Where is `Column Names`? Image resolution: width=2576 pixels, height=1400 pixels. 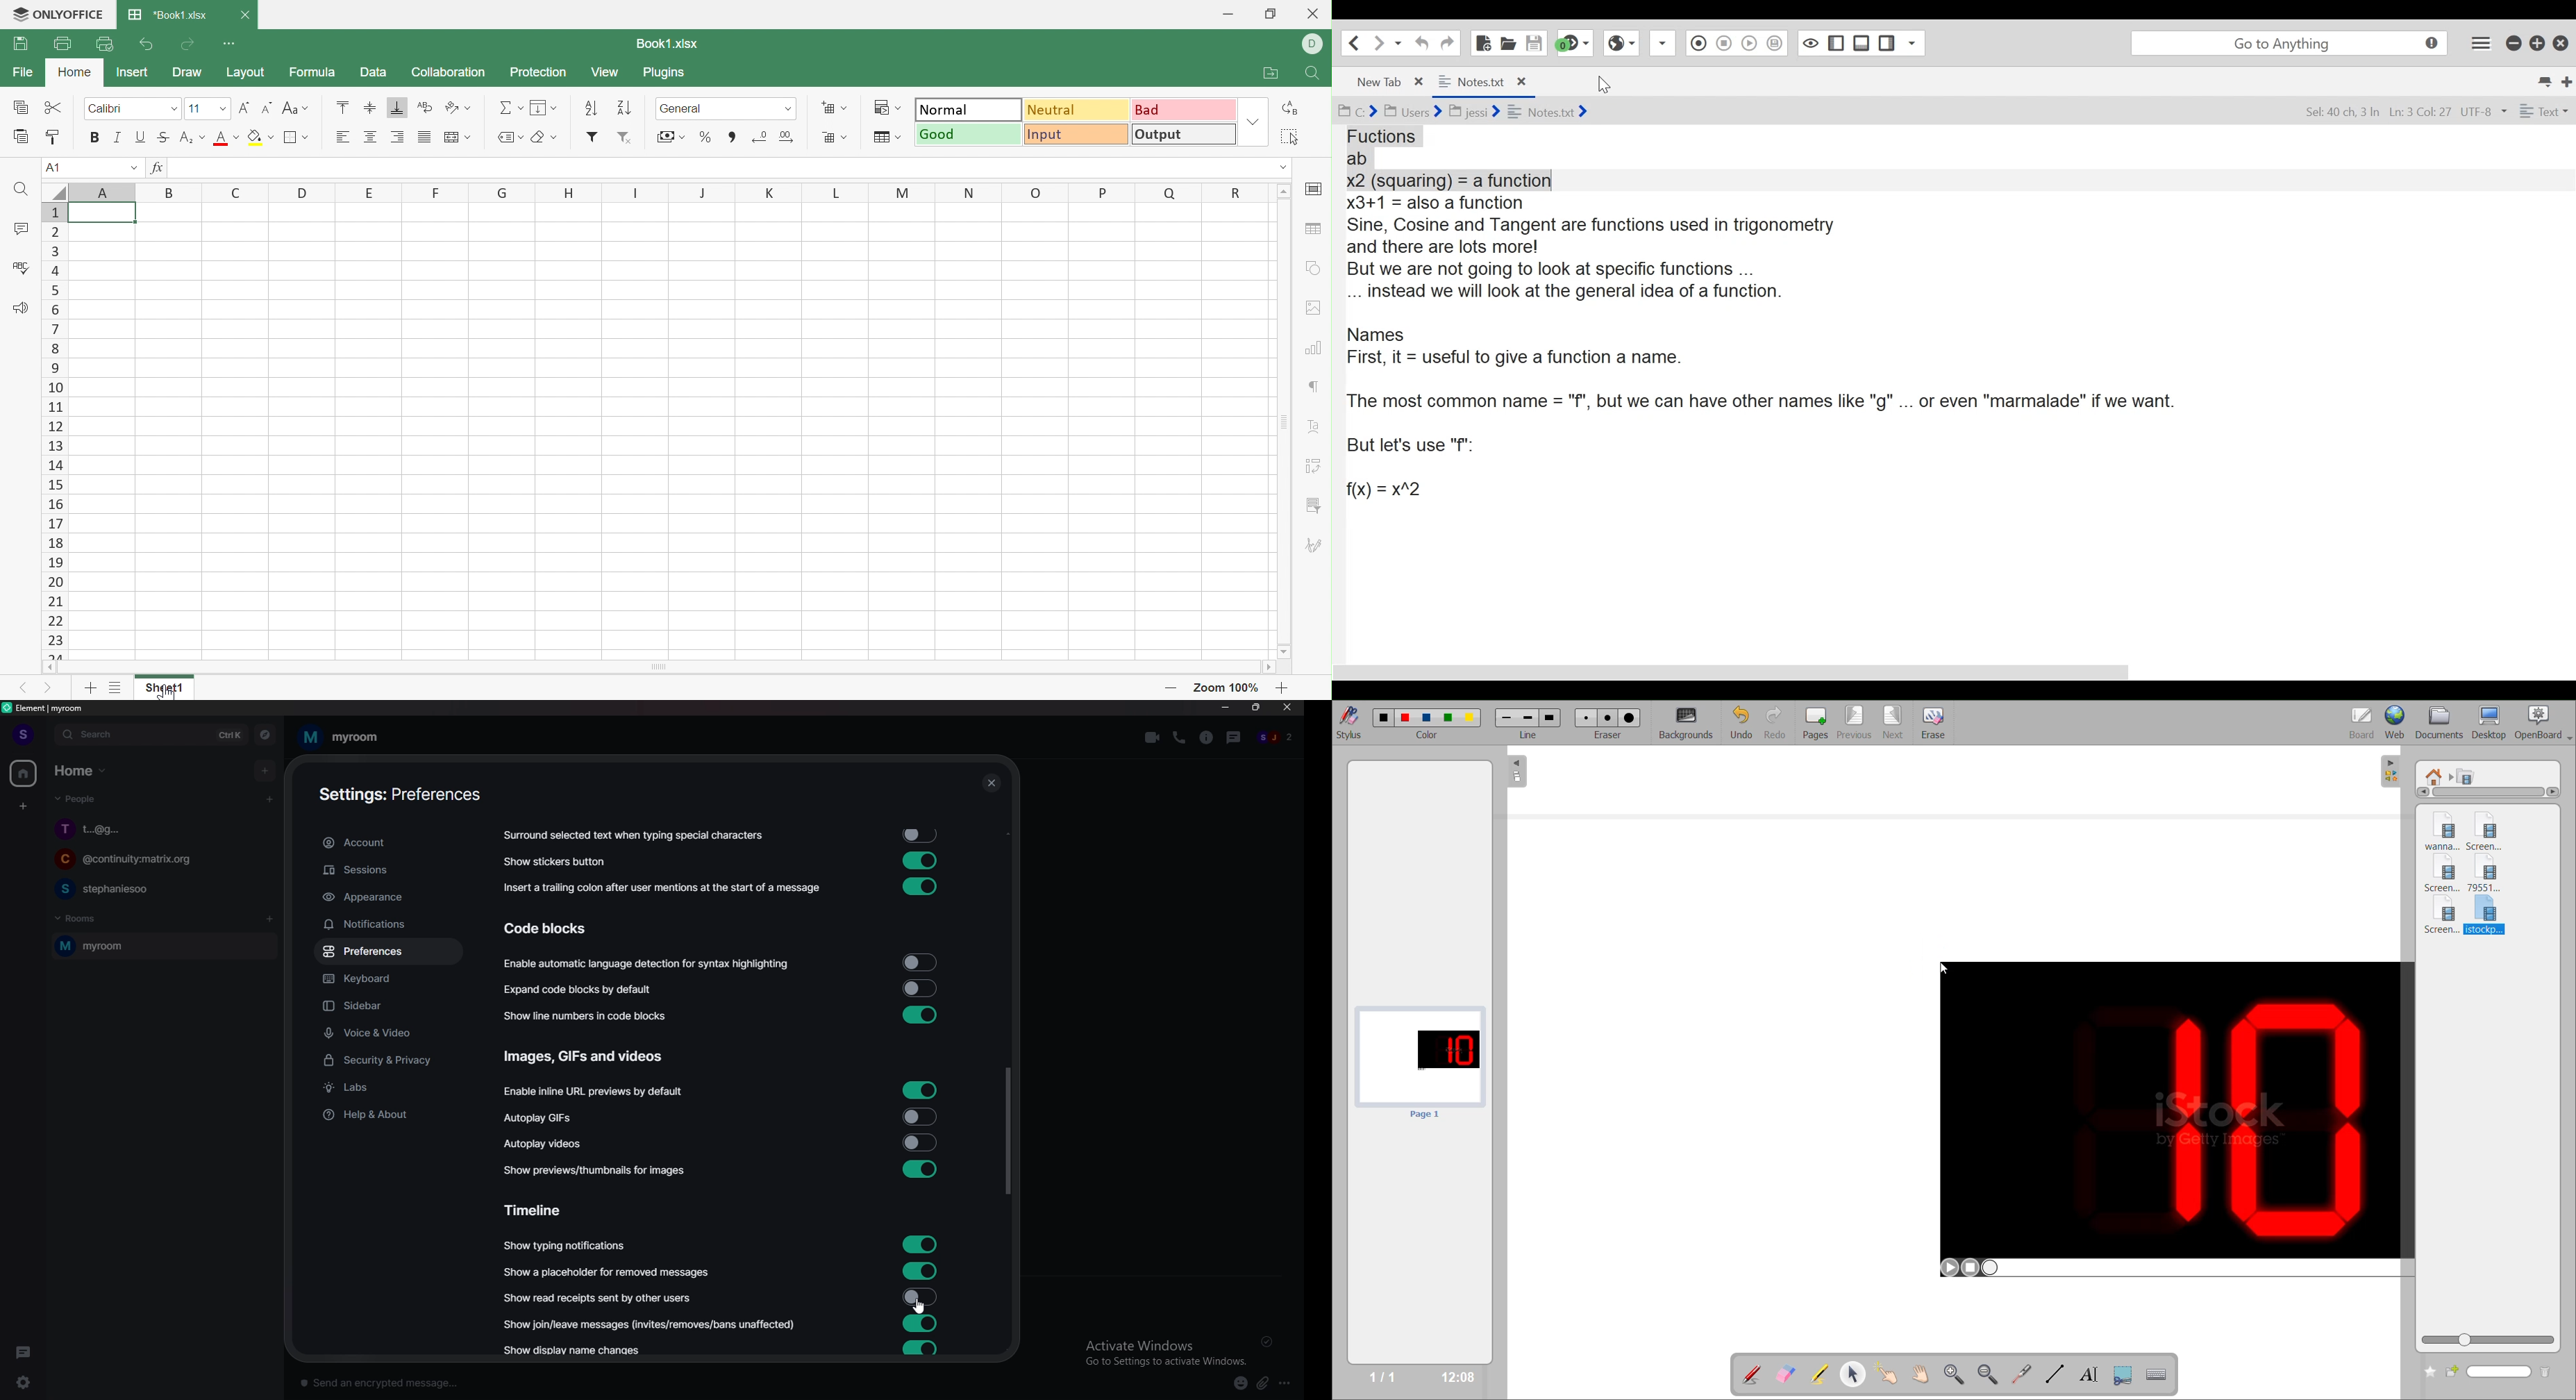
Column Names is located at coordinates (669, 191).